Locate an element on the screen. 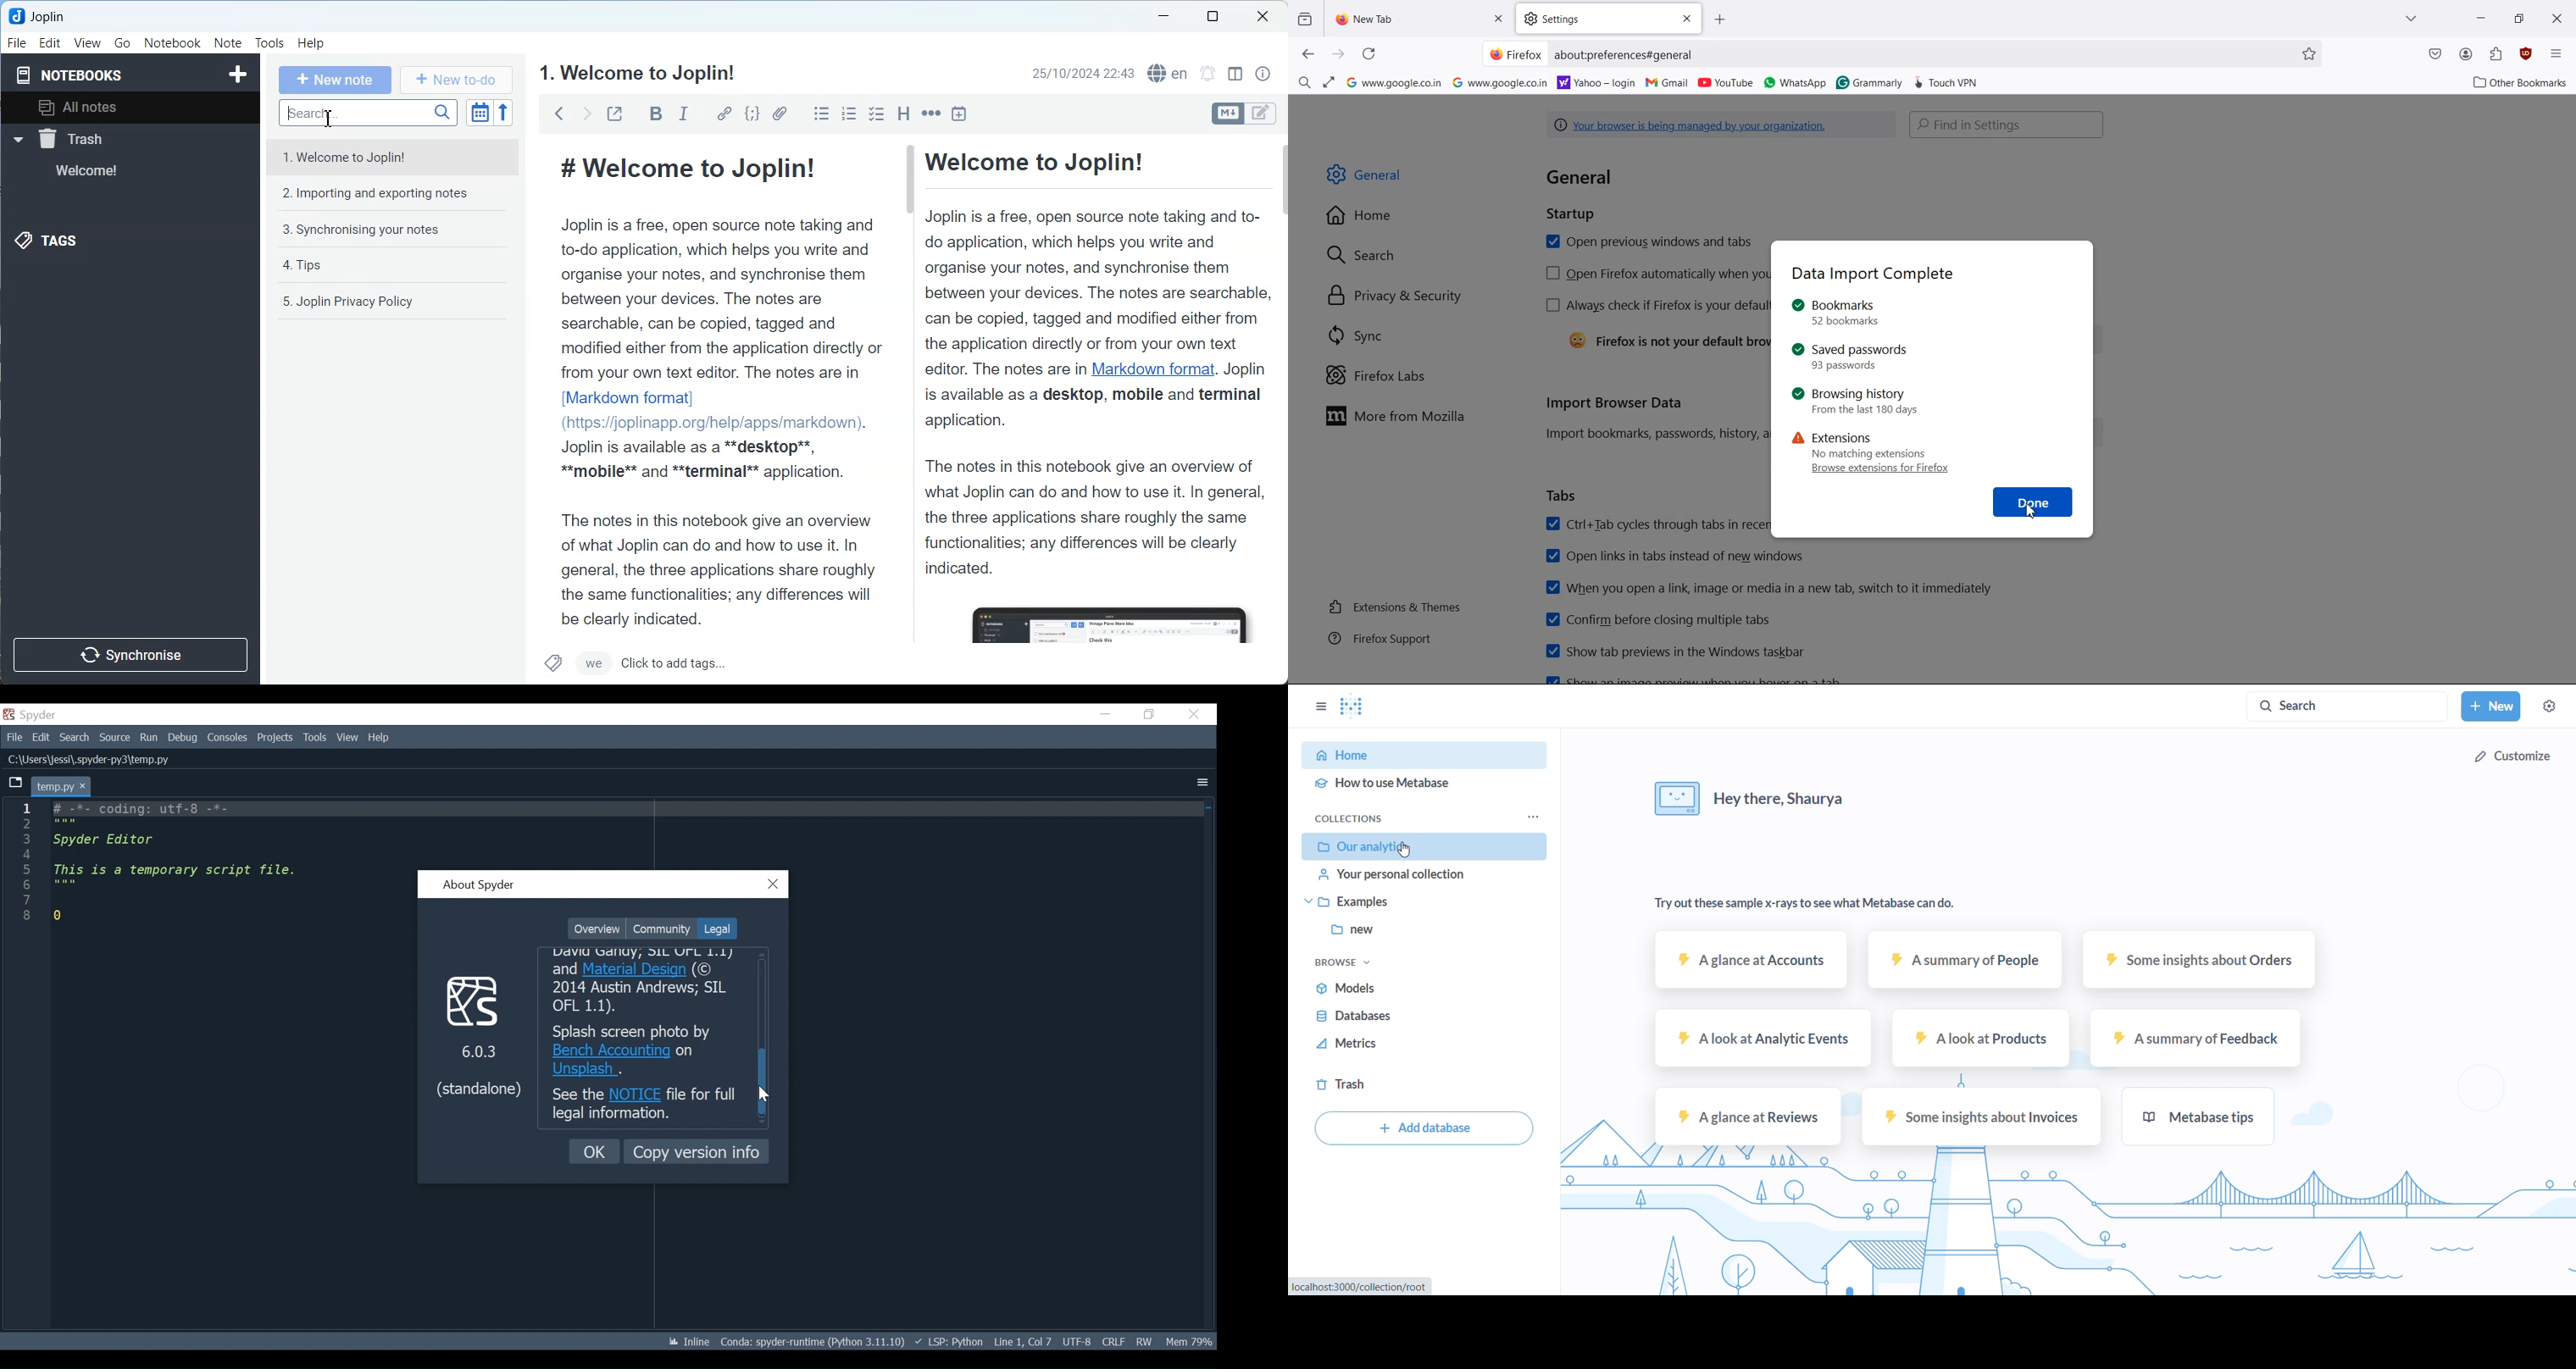 This screenshot has height=1372, width=2576. importing and exporting Notes is located at coordinates (396, 192).